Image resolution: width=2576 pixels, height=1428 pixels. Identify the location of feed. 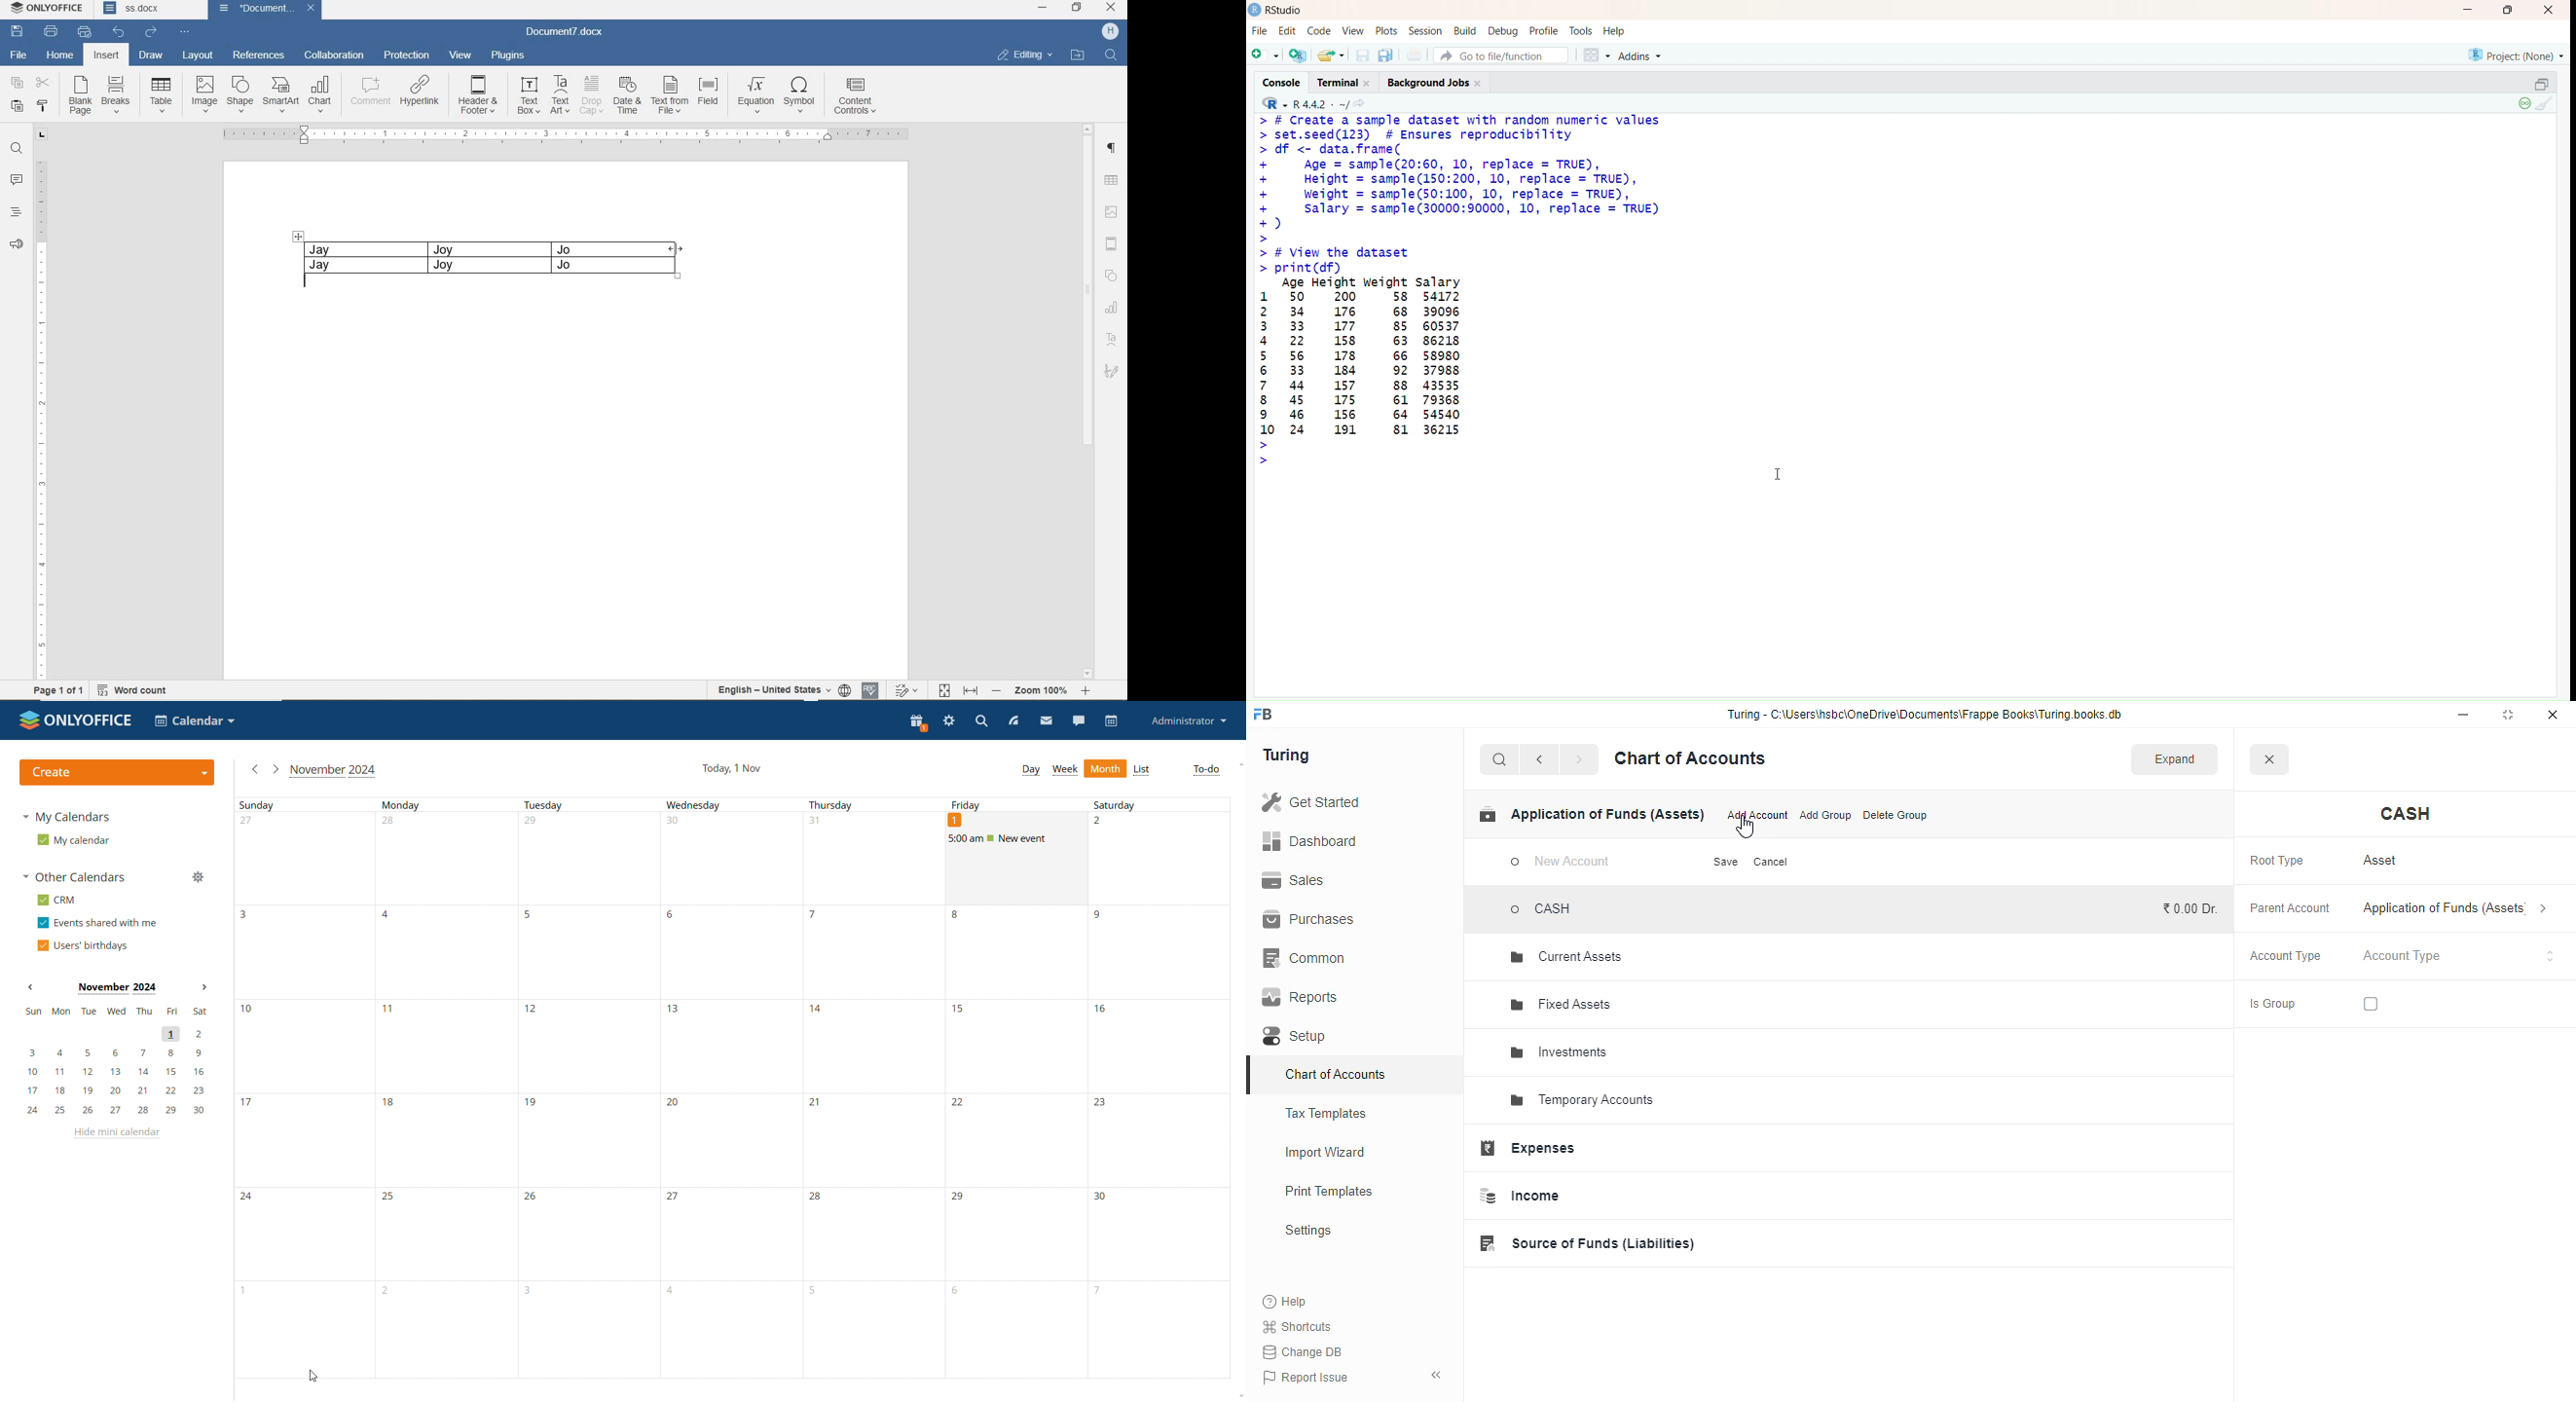
(1012, 720).